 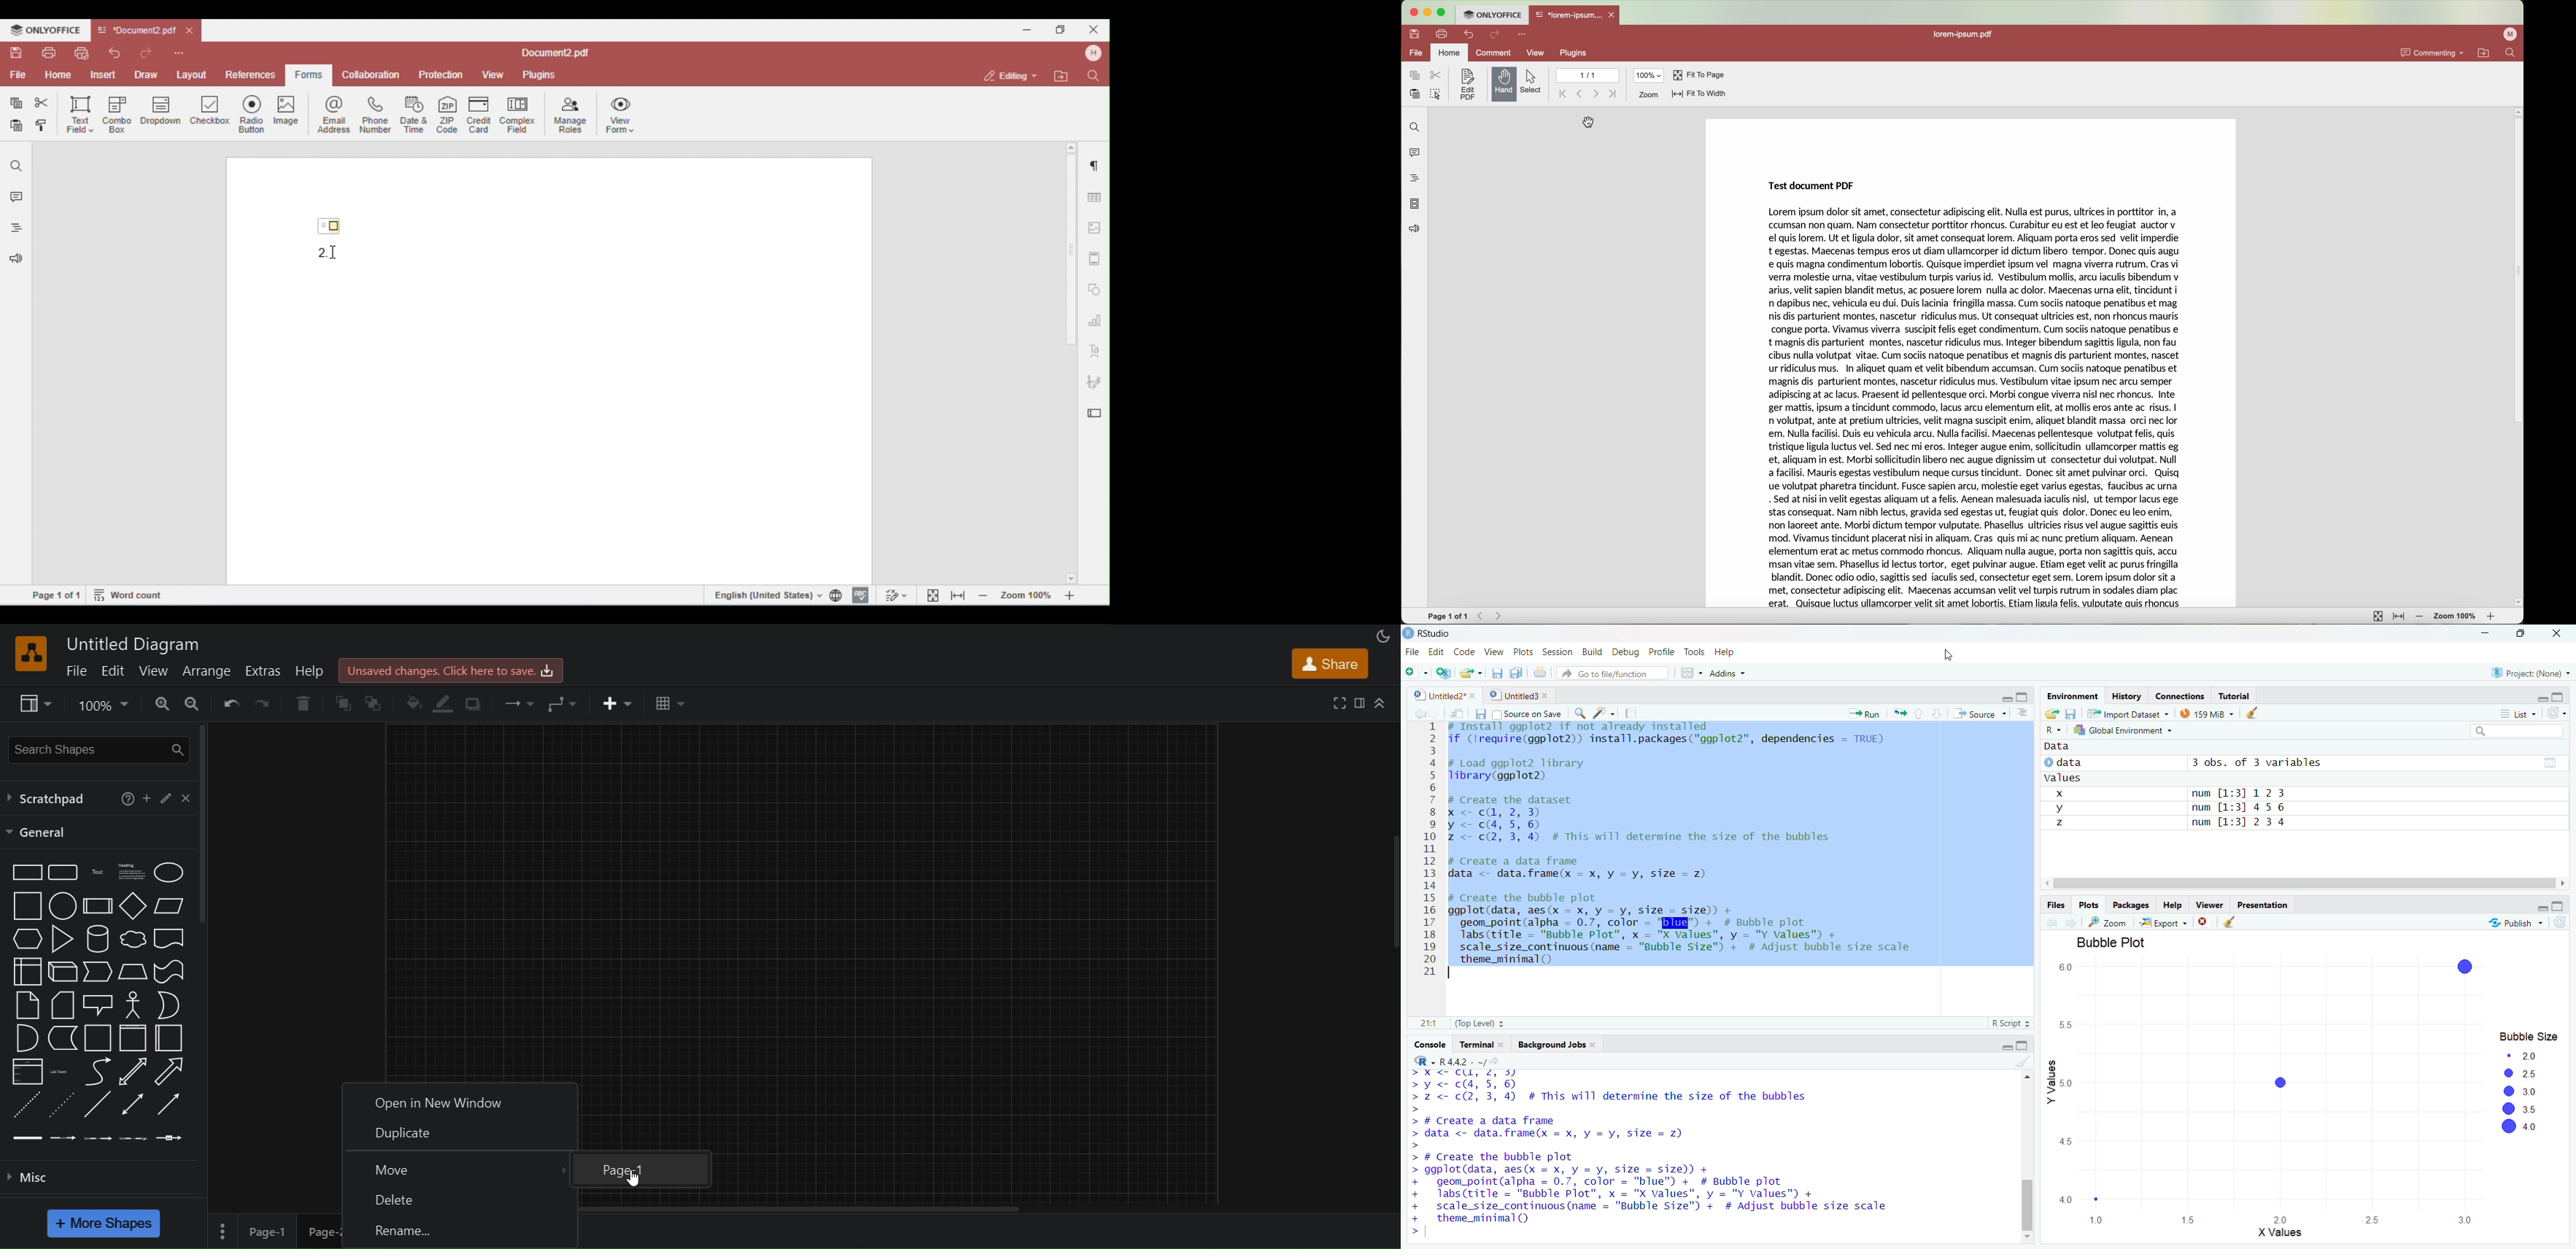 I want to click on bidirectional arrow, so click(x=133, y=1072).